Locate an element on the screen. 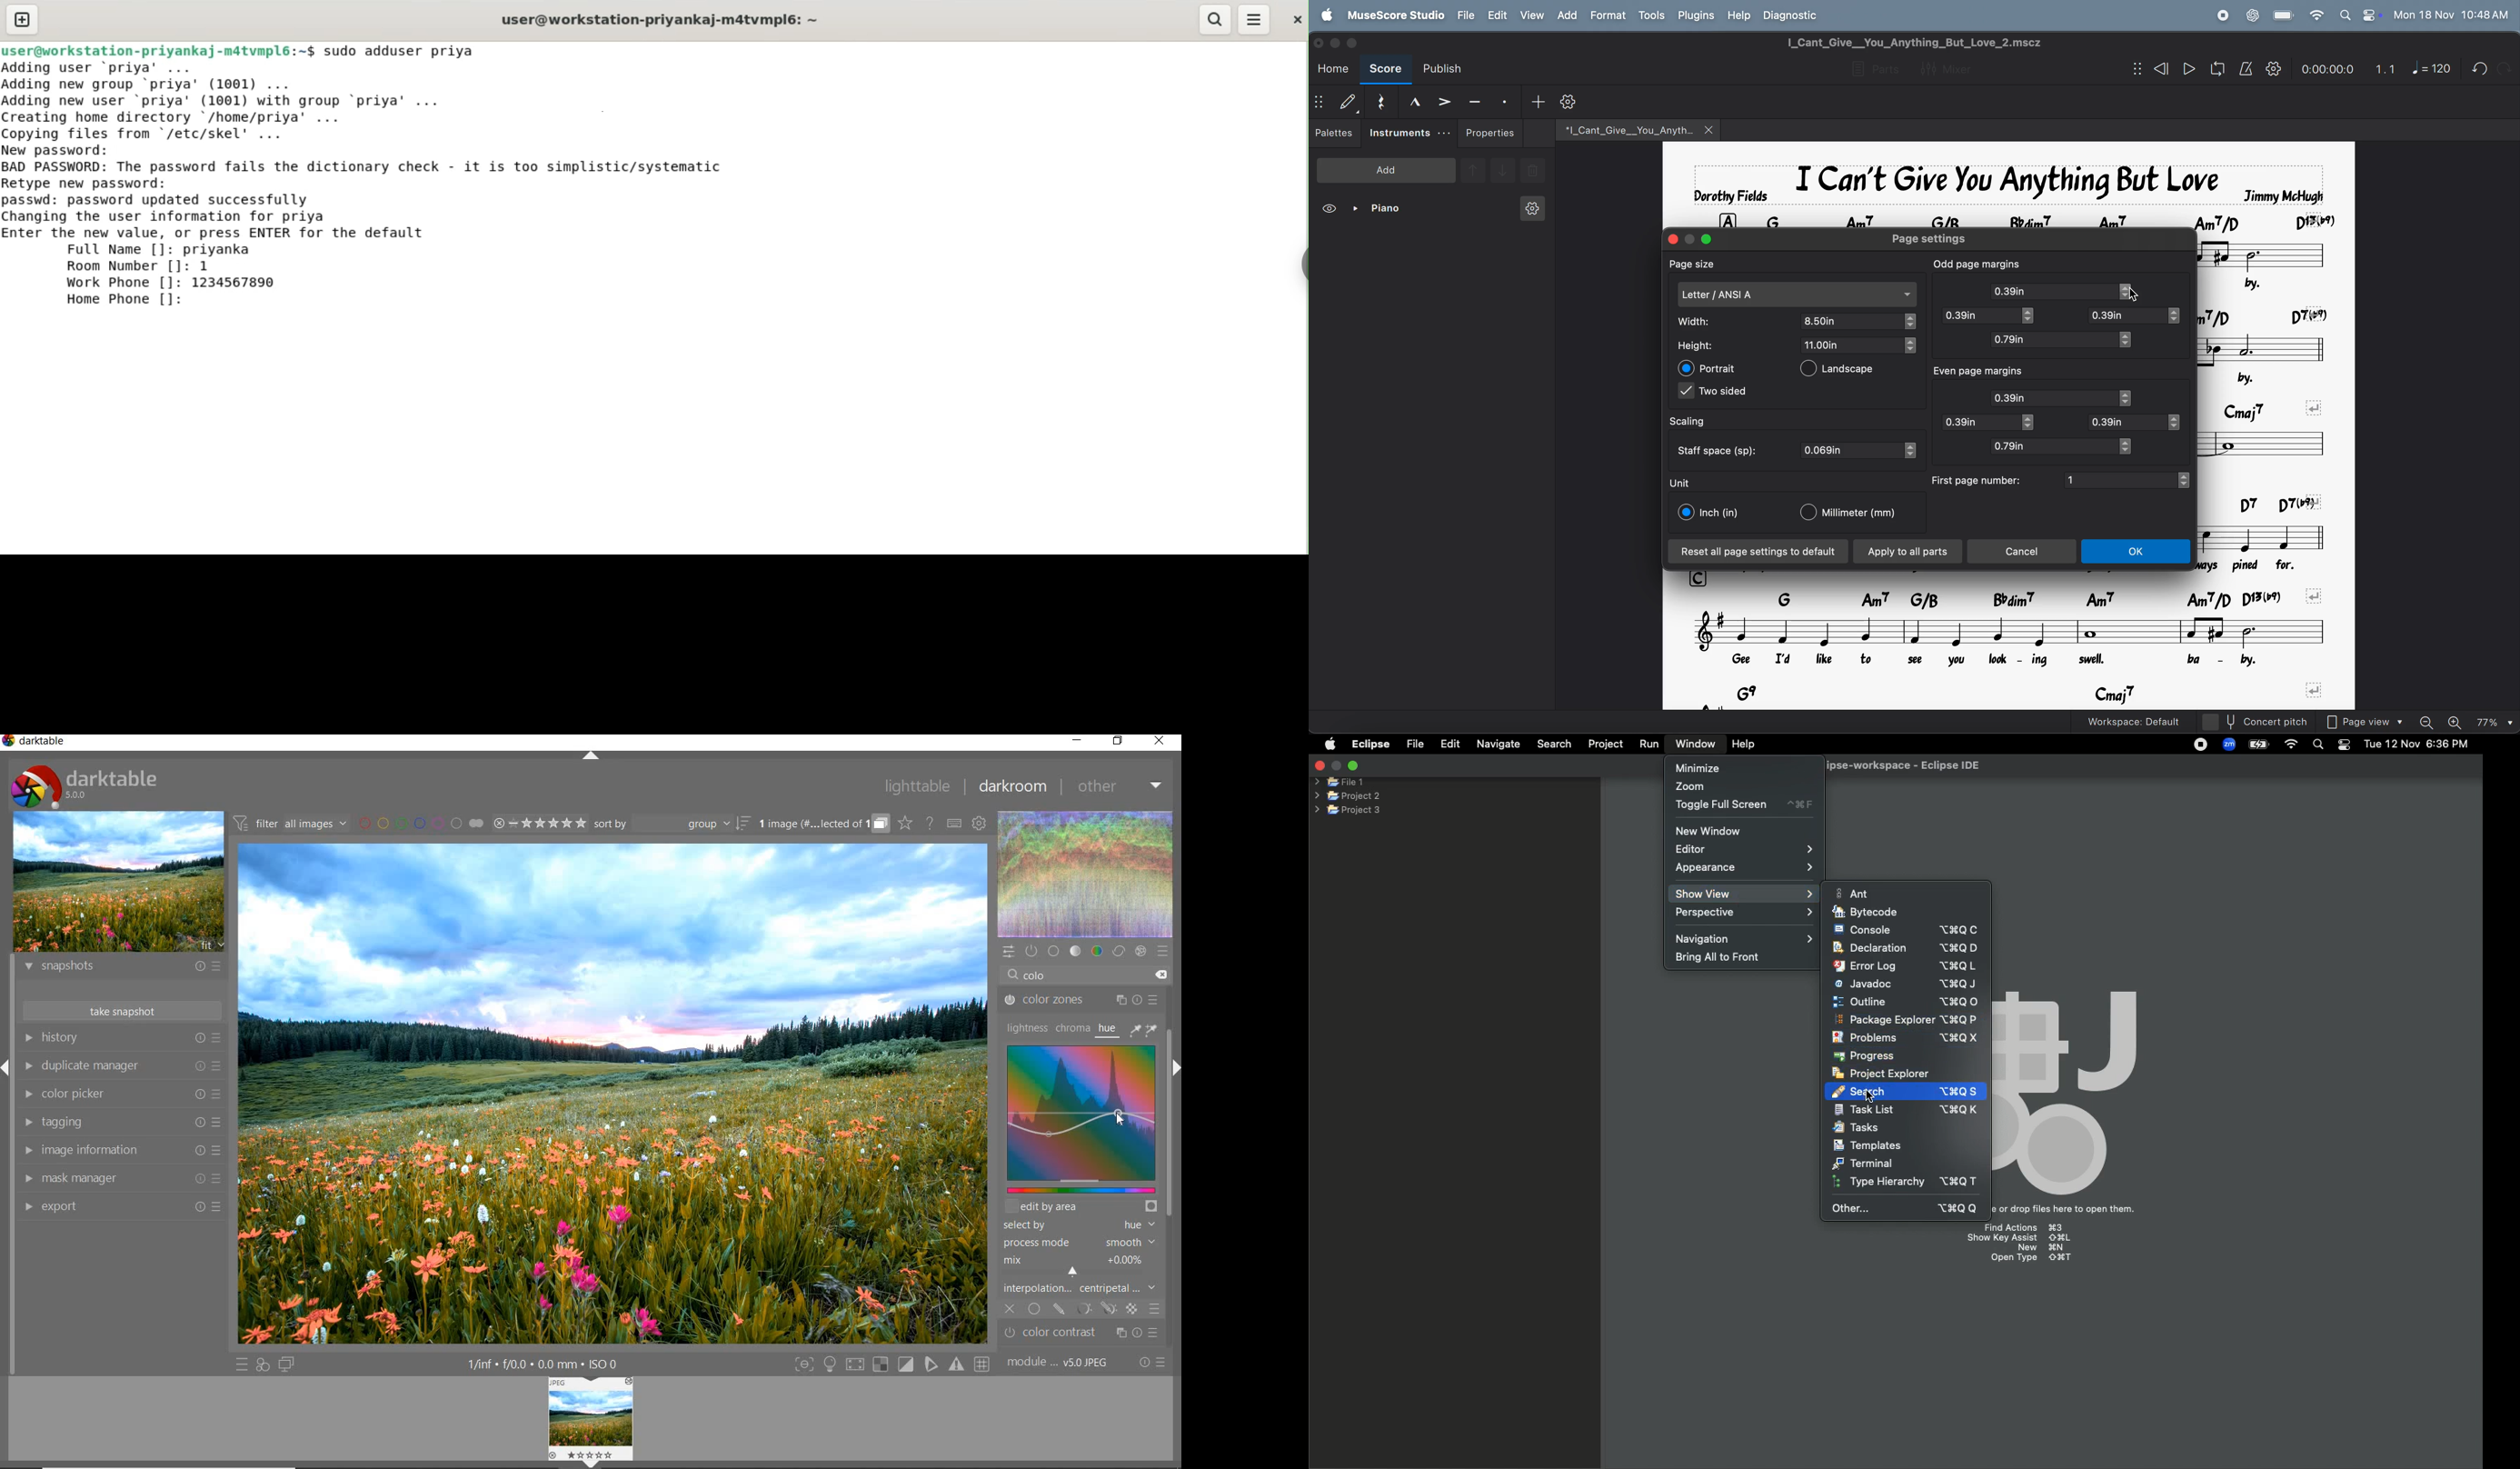 The width and height of the screenshot is (2520, 1484). history is located at coordinates (121, 1037).